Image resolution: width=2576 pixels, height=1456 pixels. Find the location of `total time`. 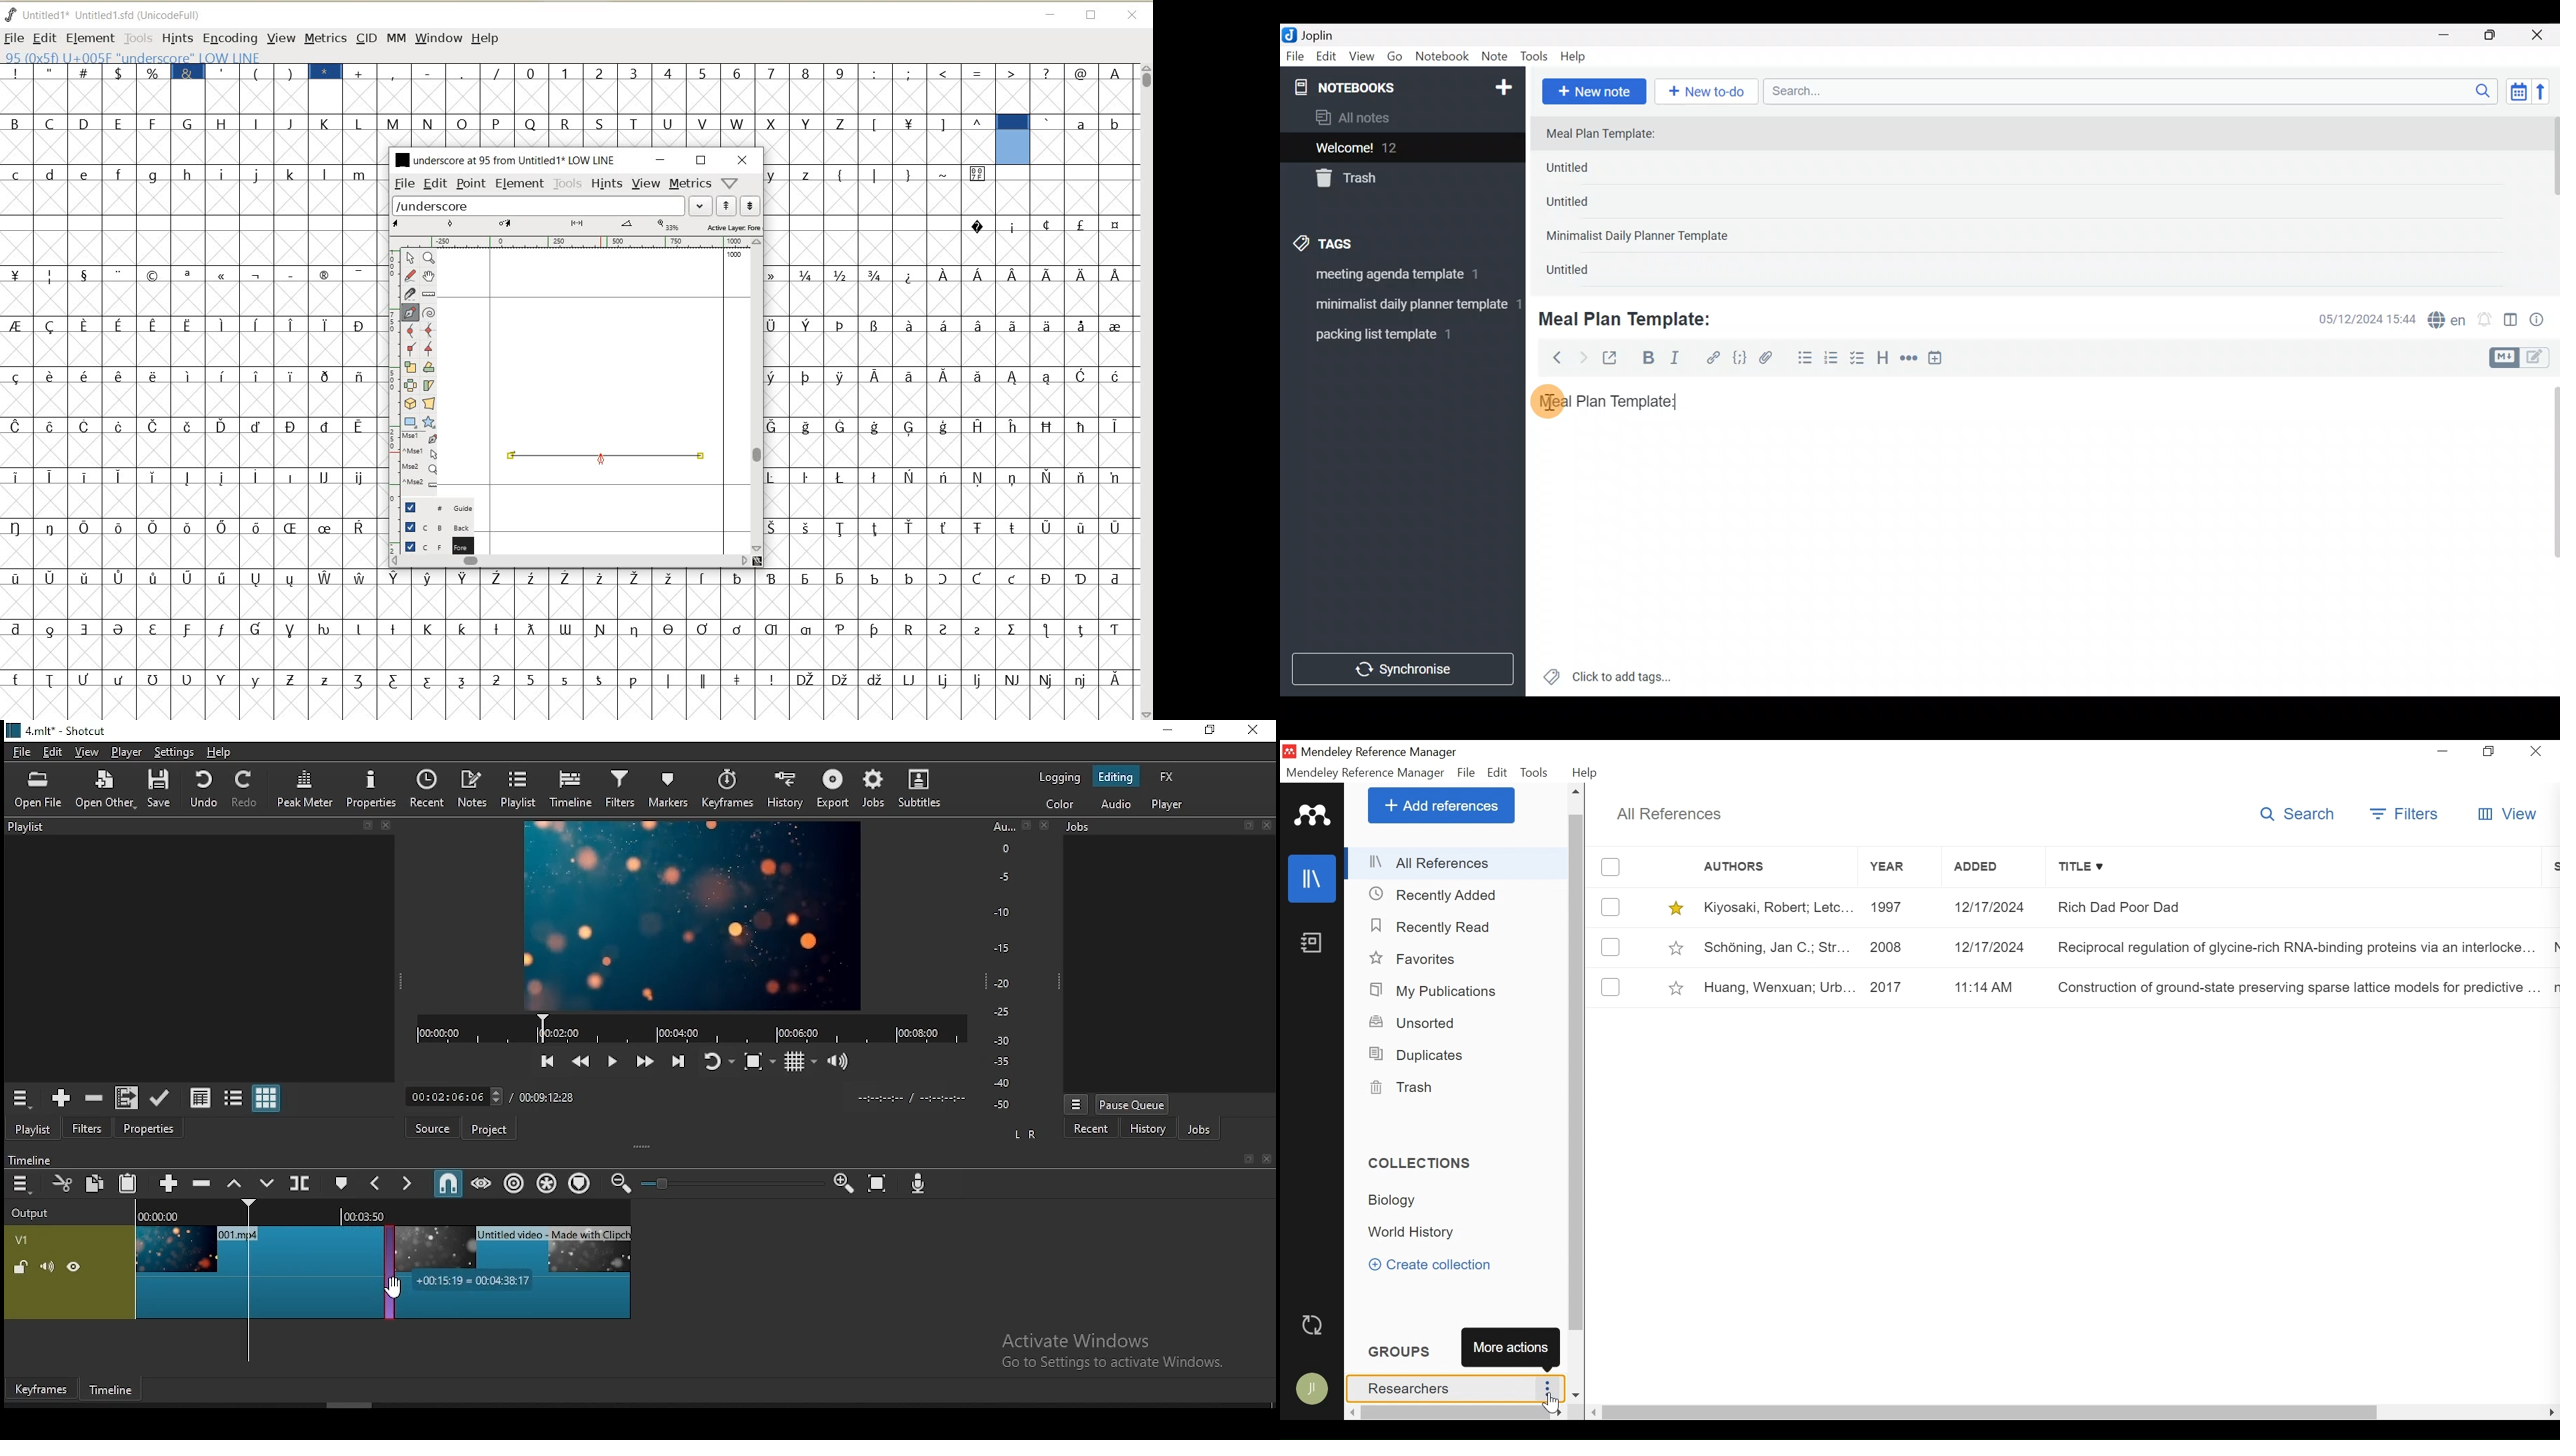

total time is located at coordinates (549, 1098).